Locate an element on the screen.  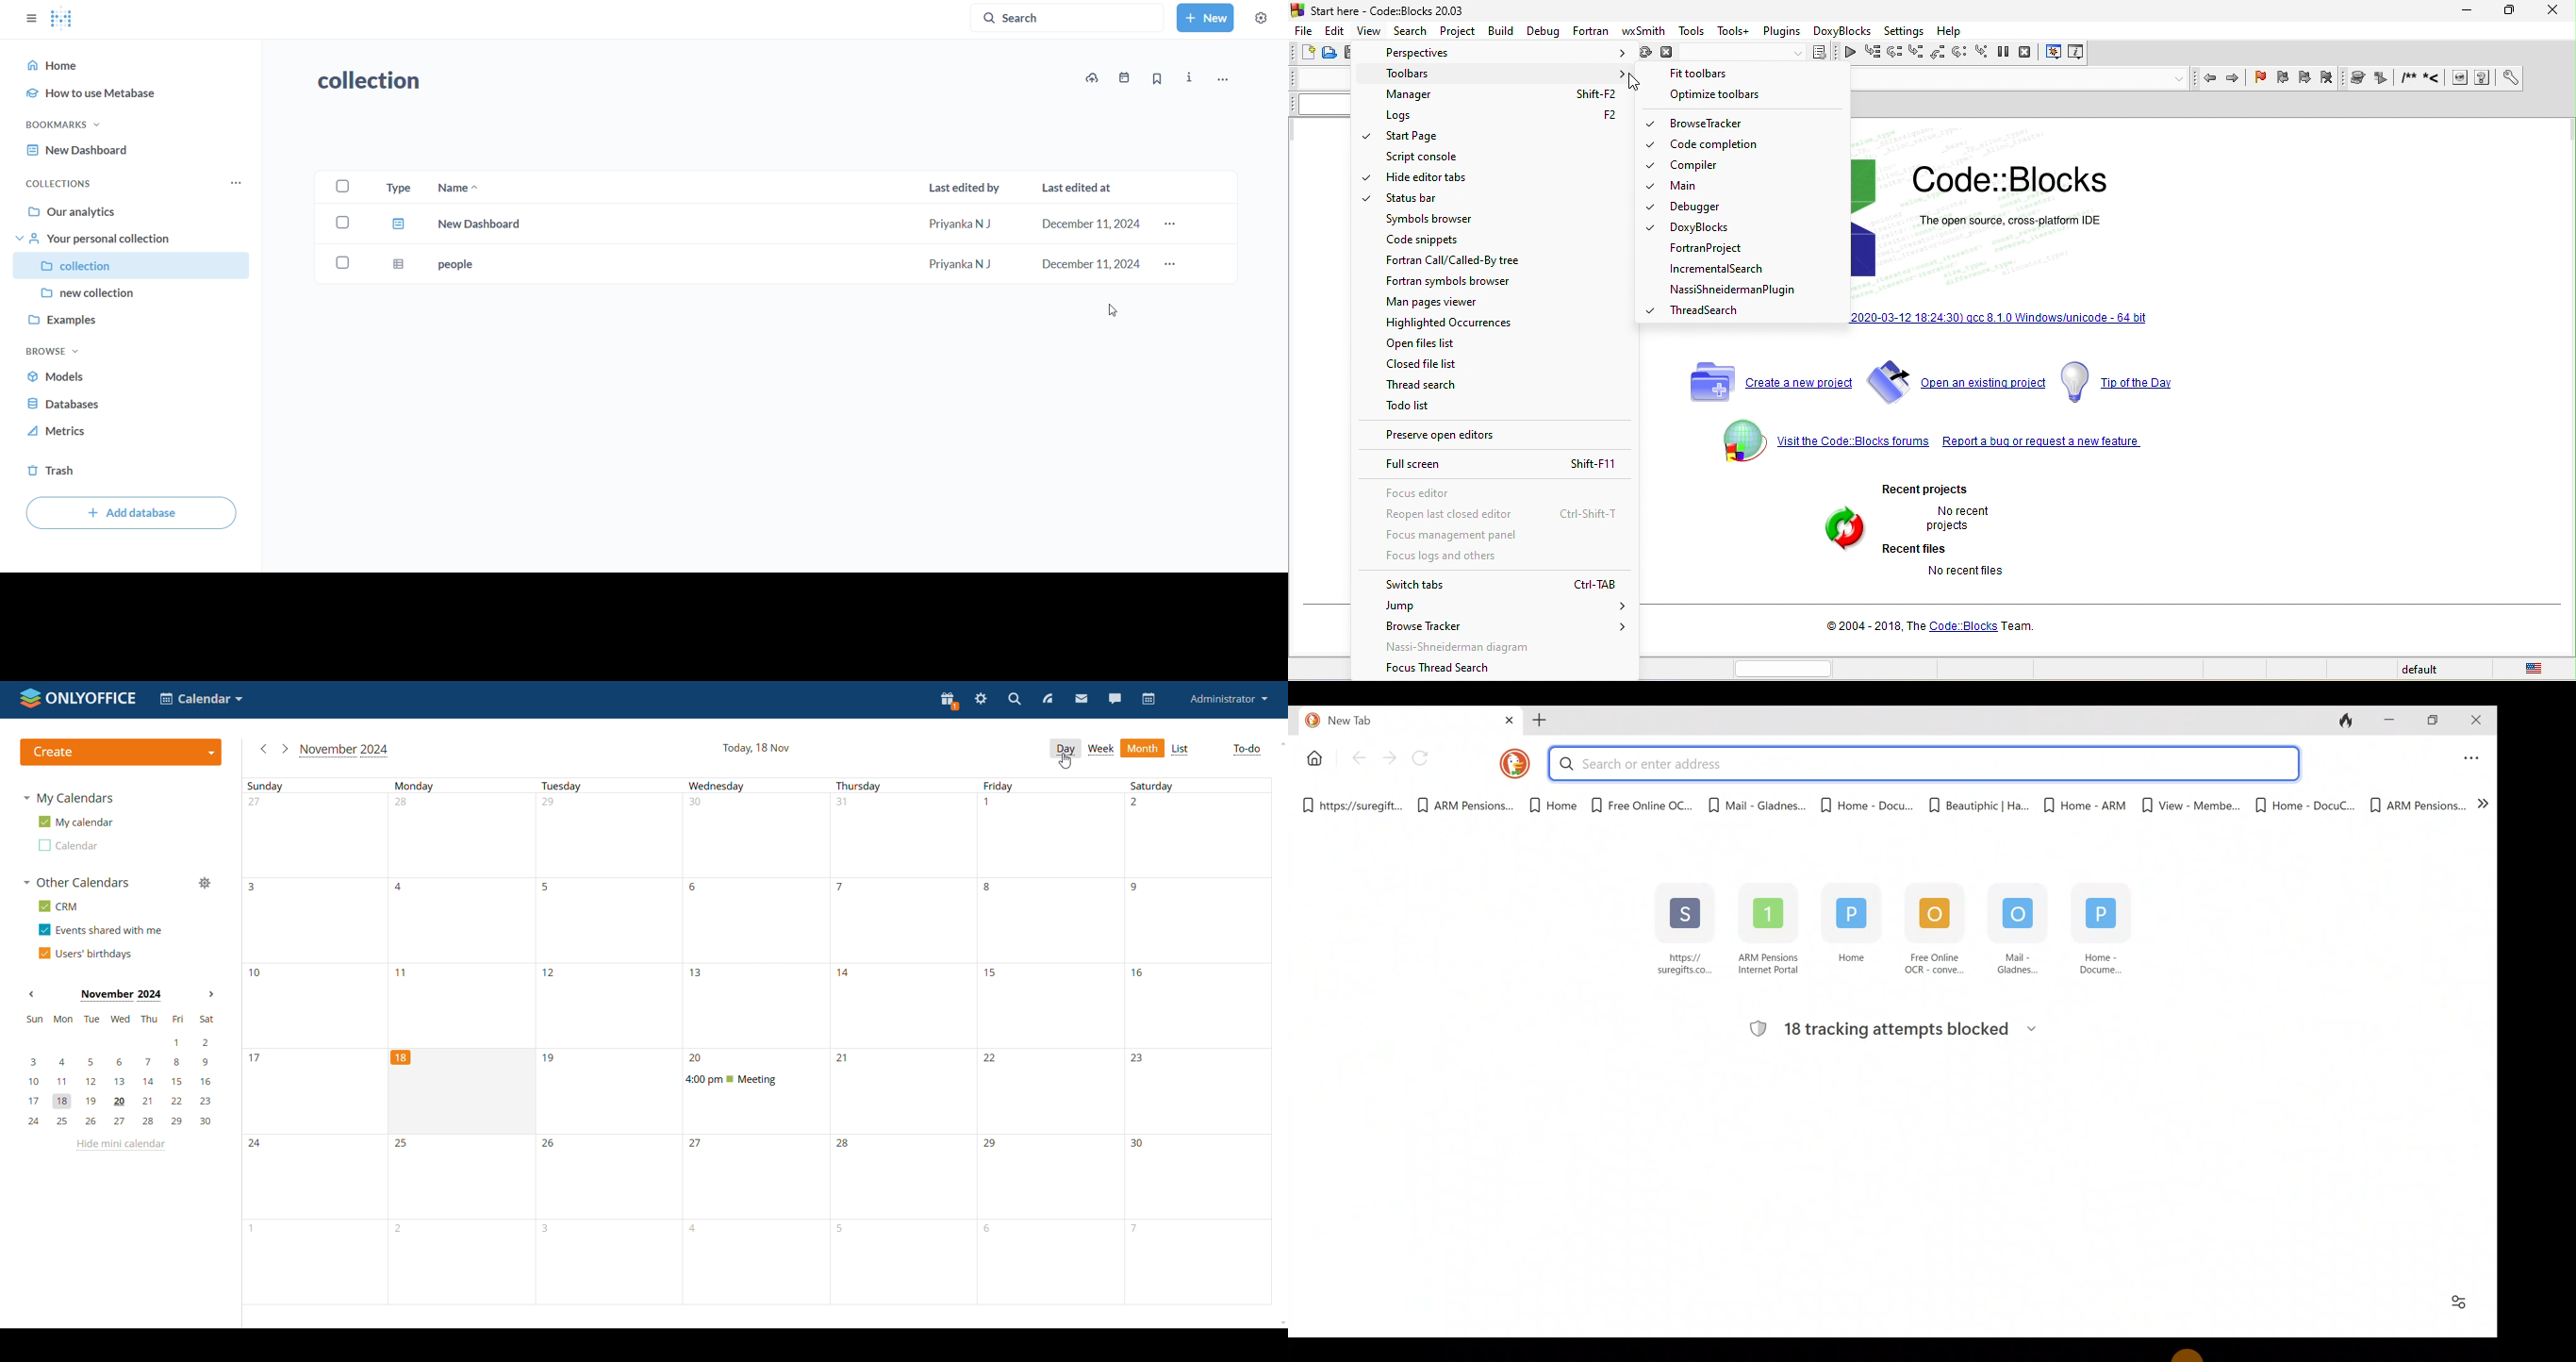
fortran is located at coordinates (1587, 30).